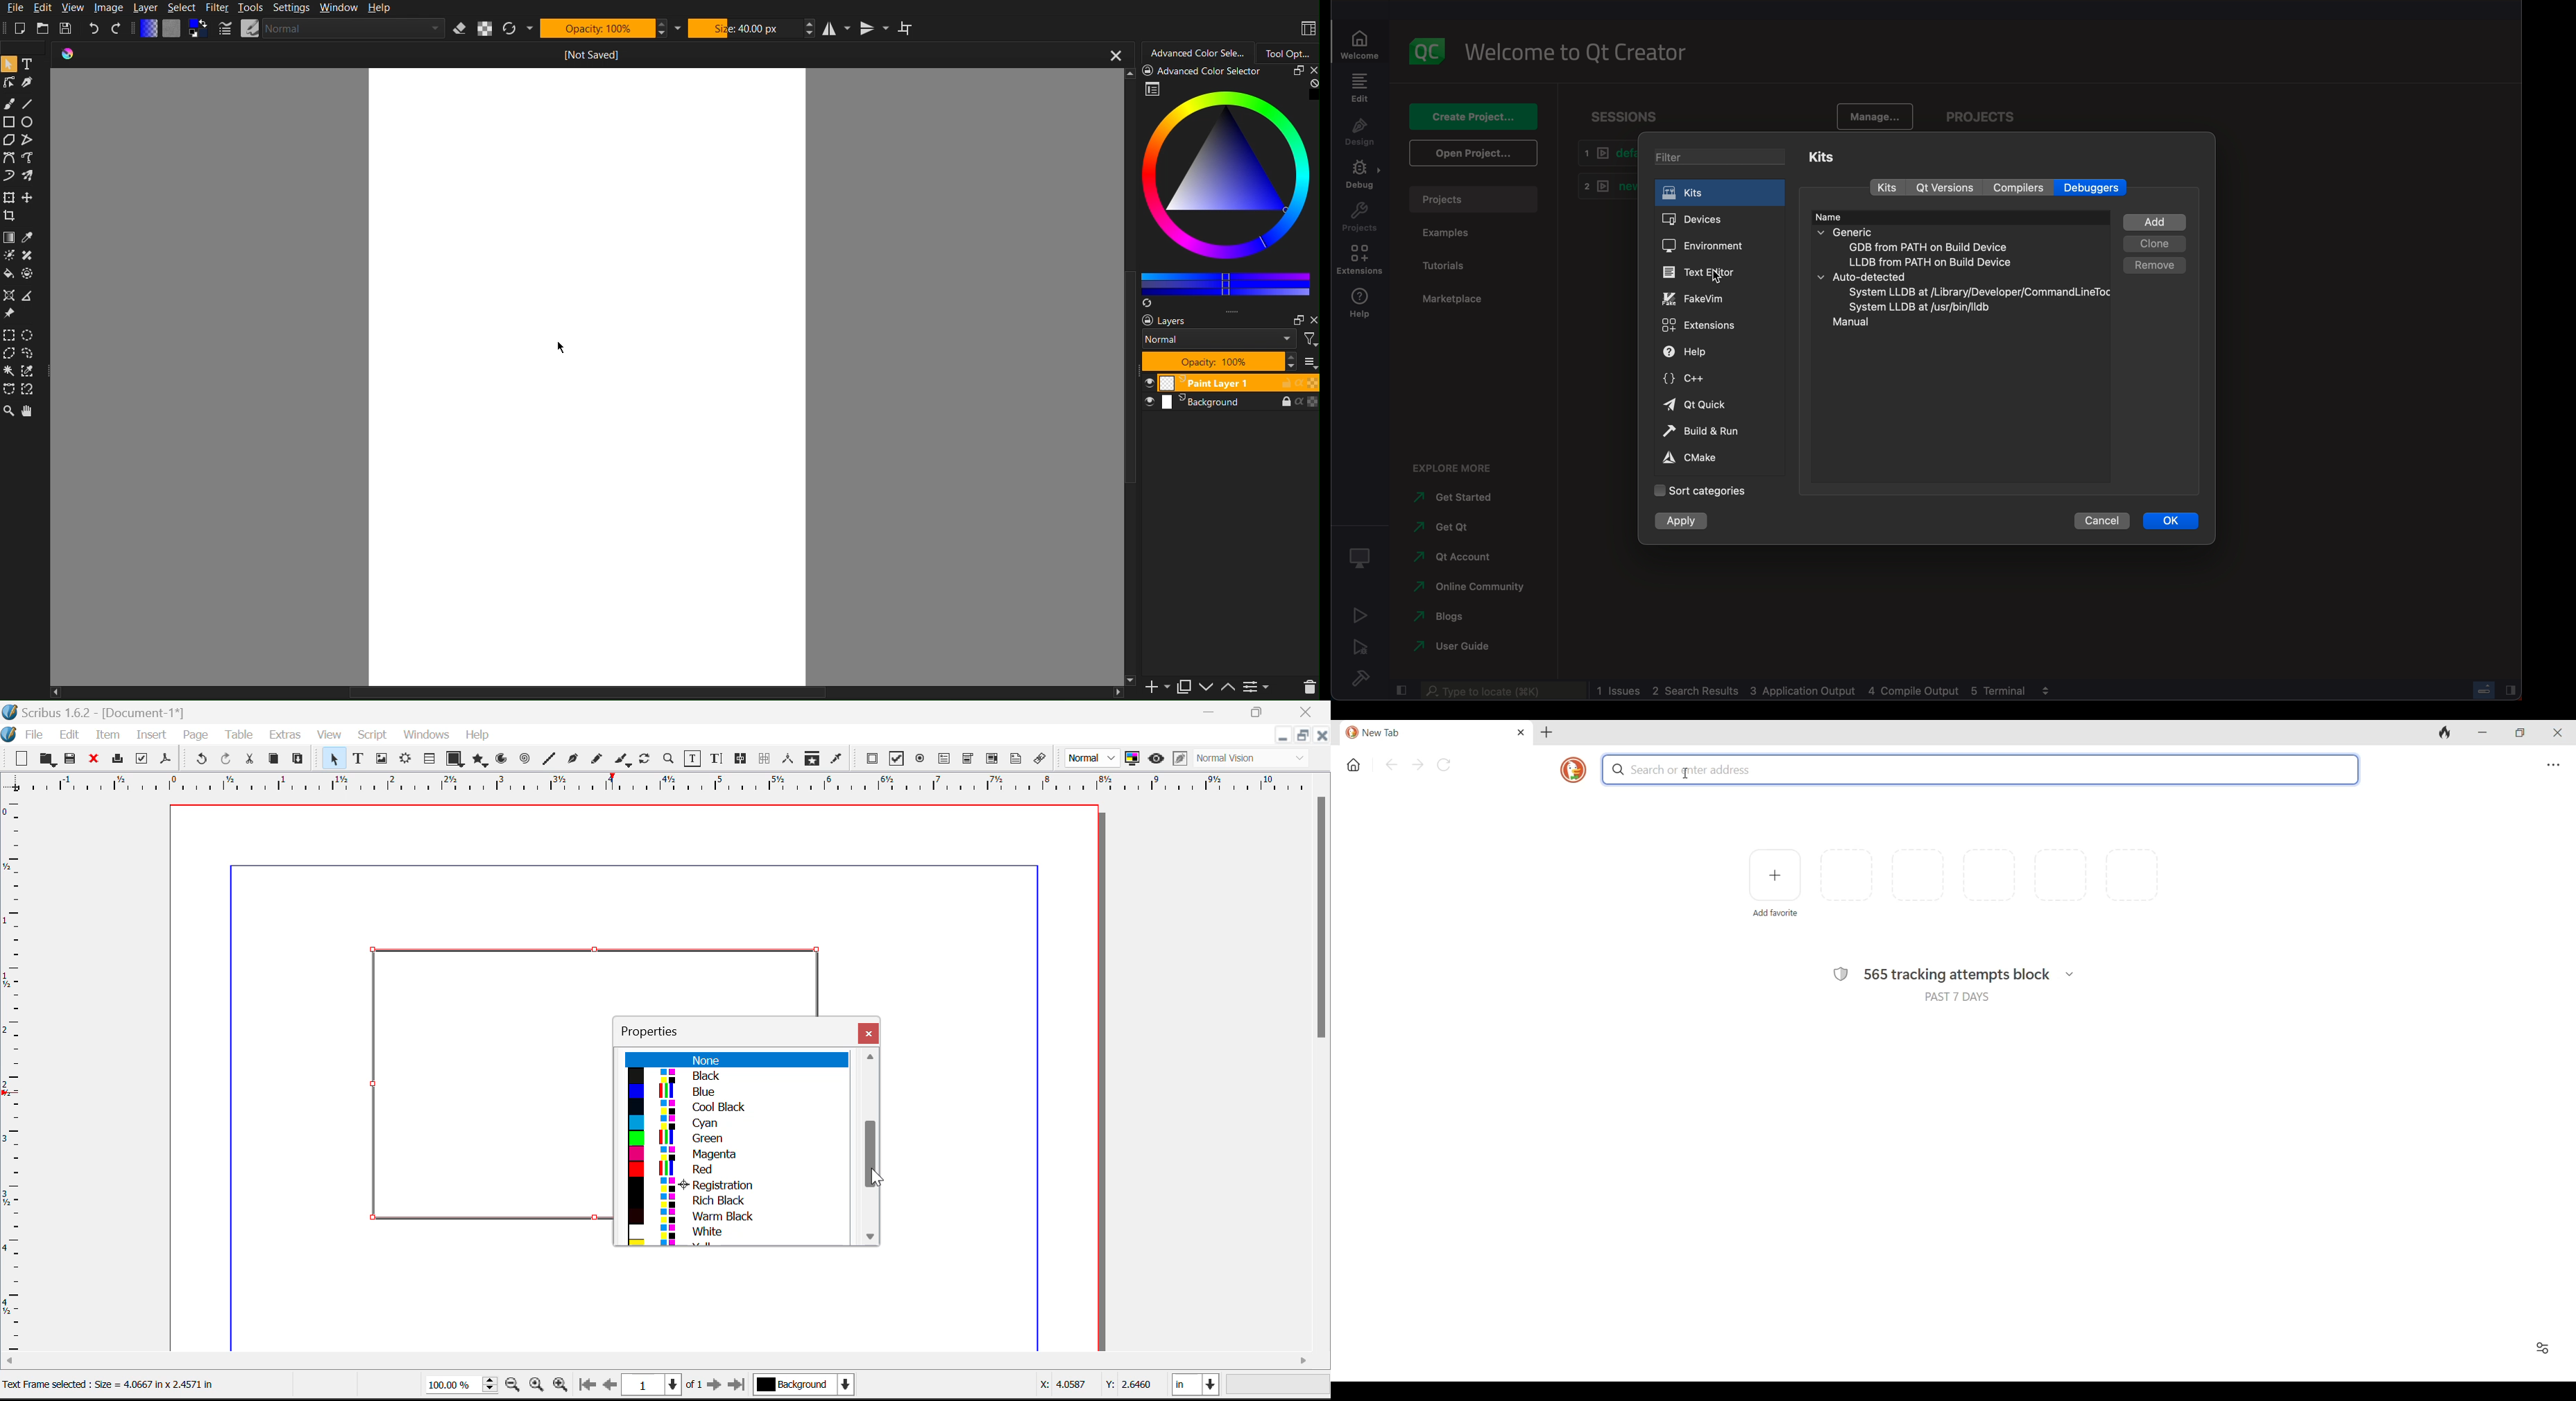 Image resolution: width=2576 pixels, height=1428 pixels. I want to click on Windows, so click(426, 736).